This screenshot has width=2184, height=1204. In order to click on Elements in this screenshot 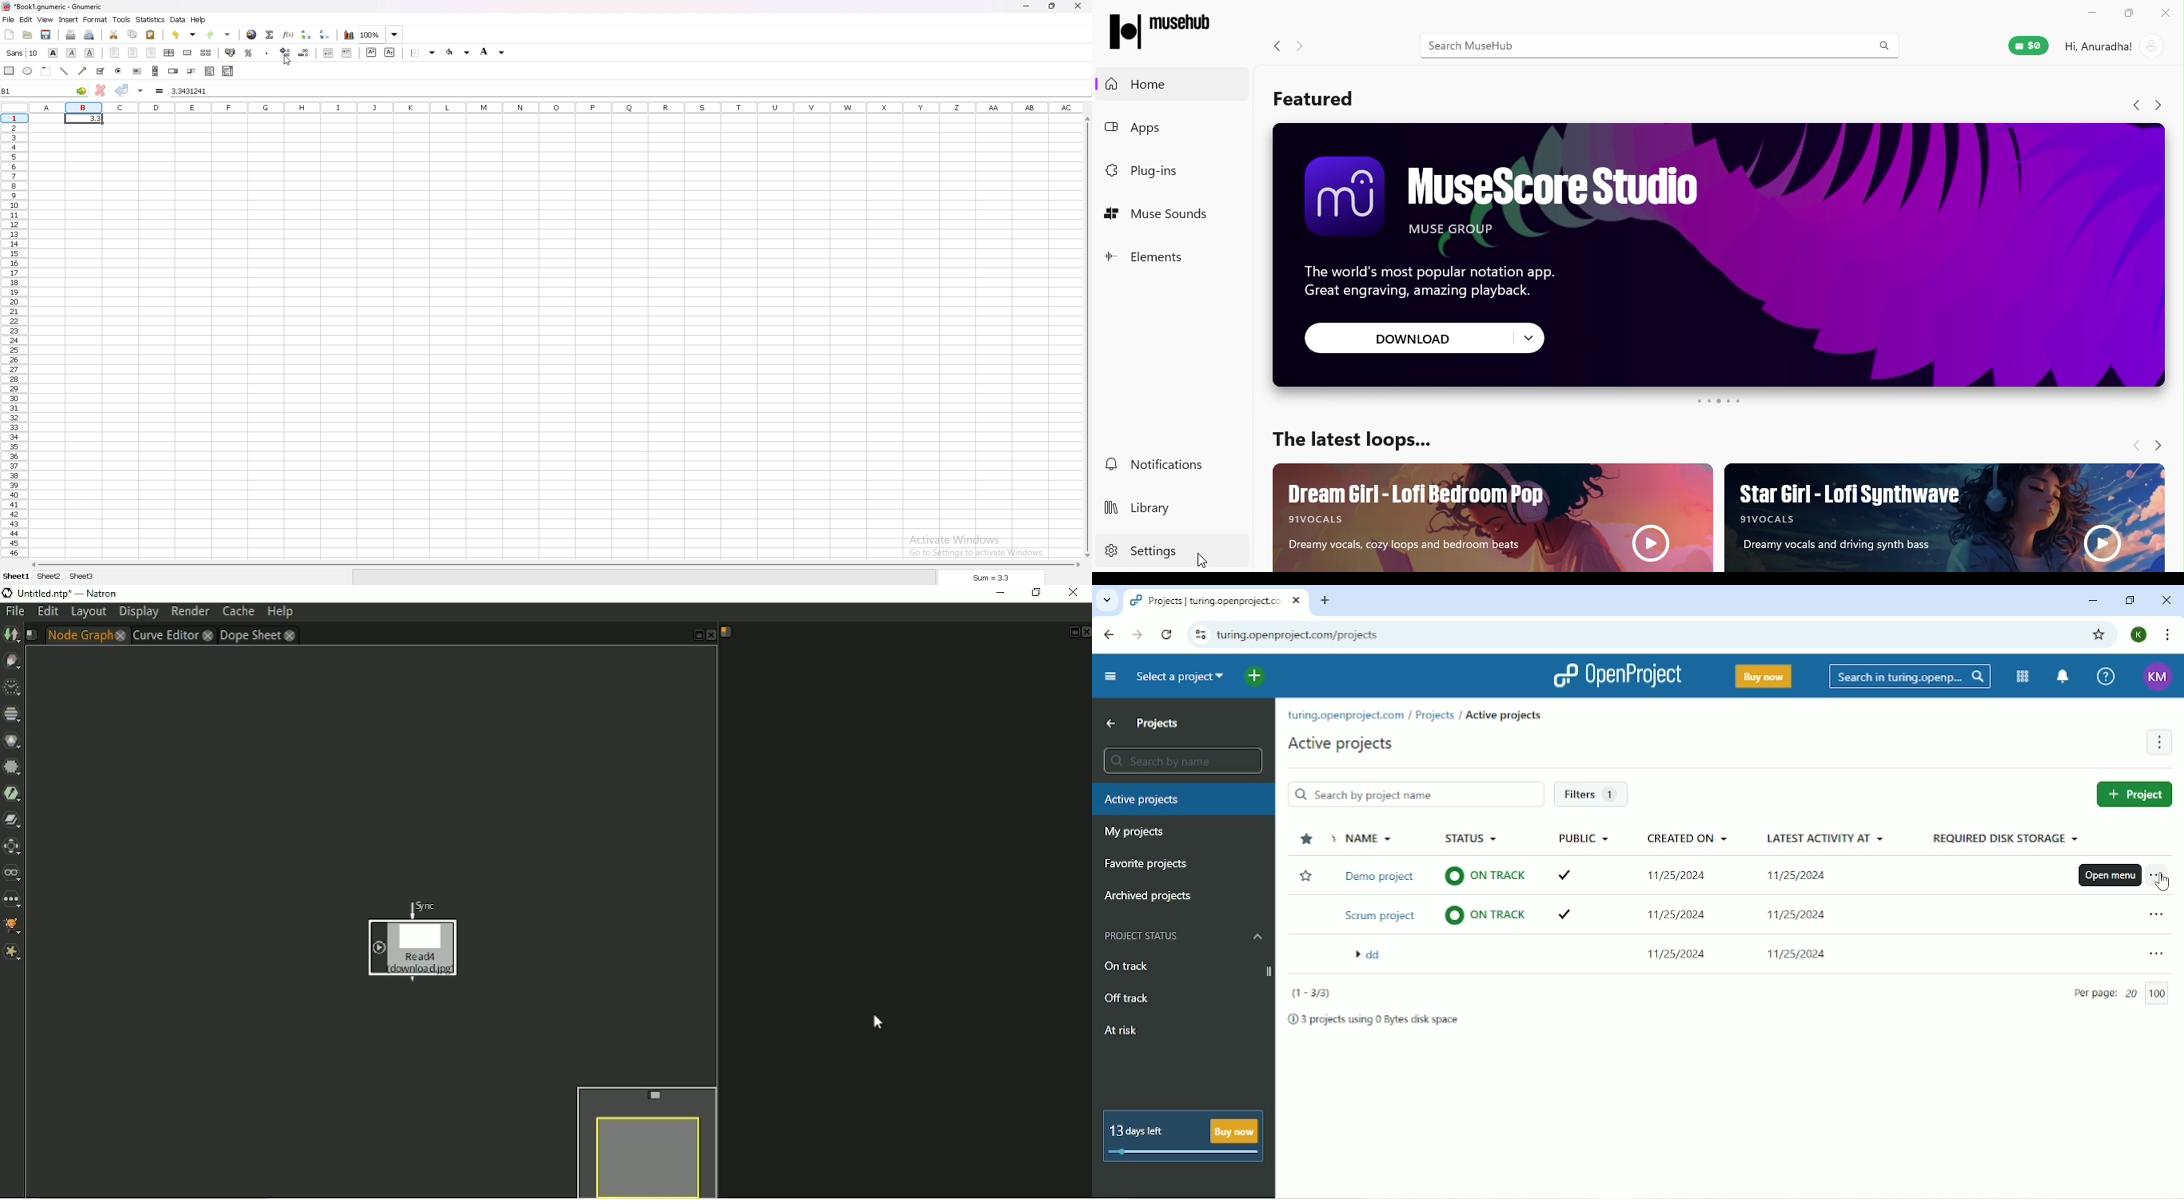, I will do `click(1155, 257)`.